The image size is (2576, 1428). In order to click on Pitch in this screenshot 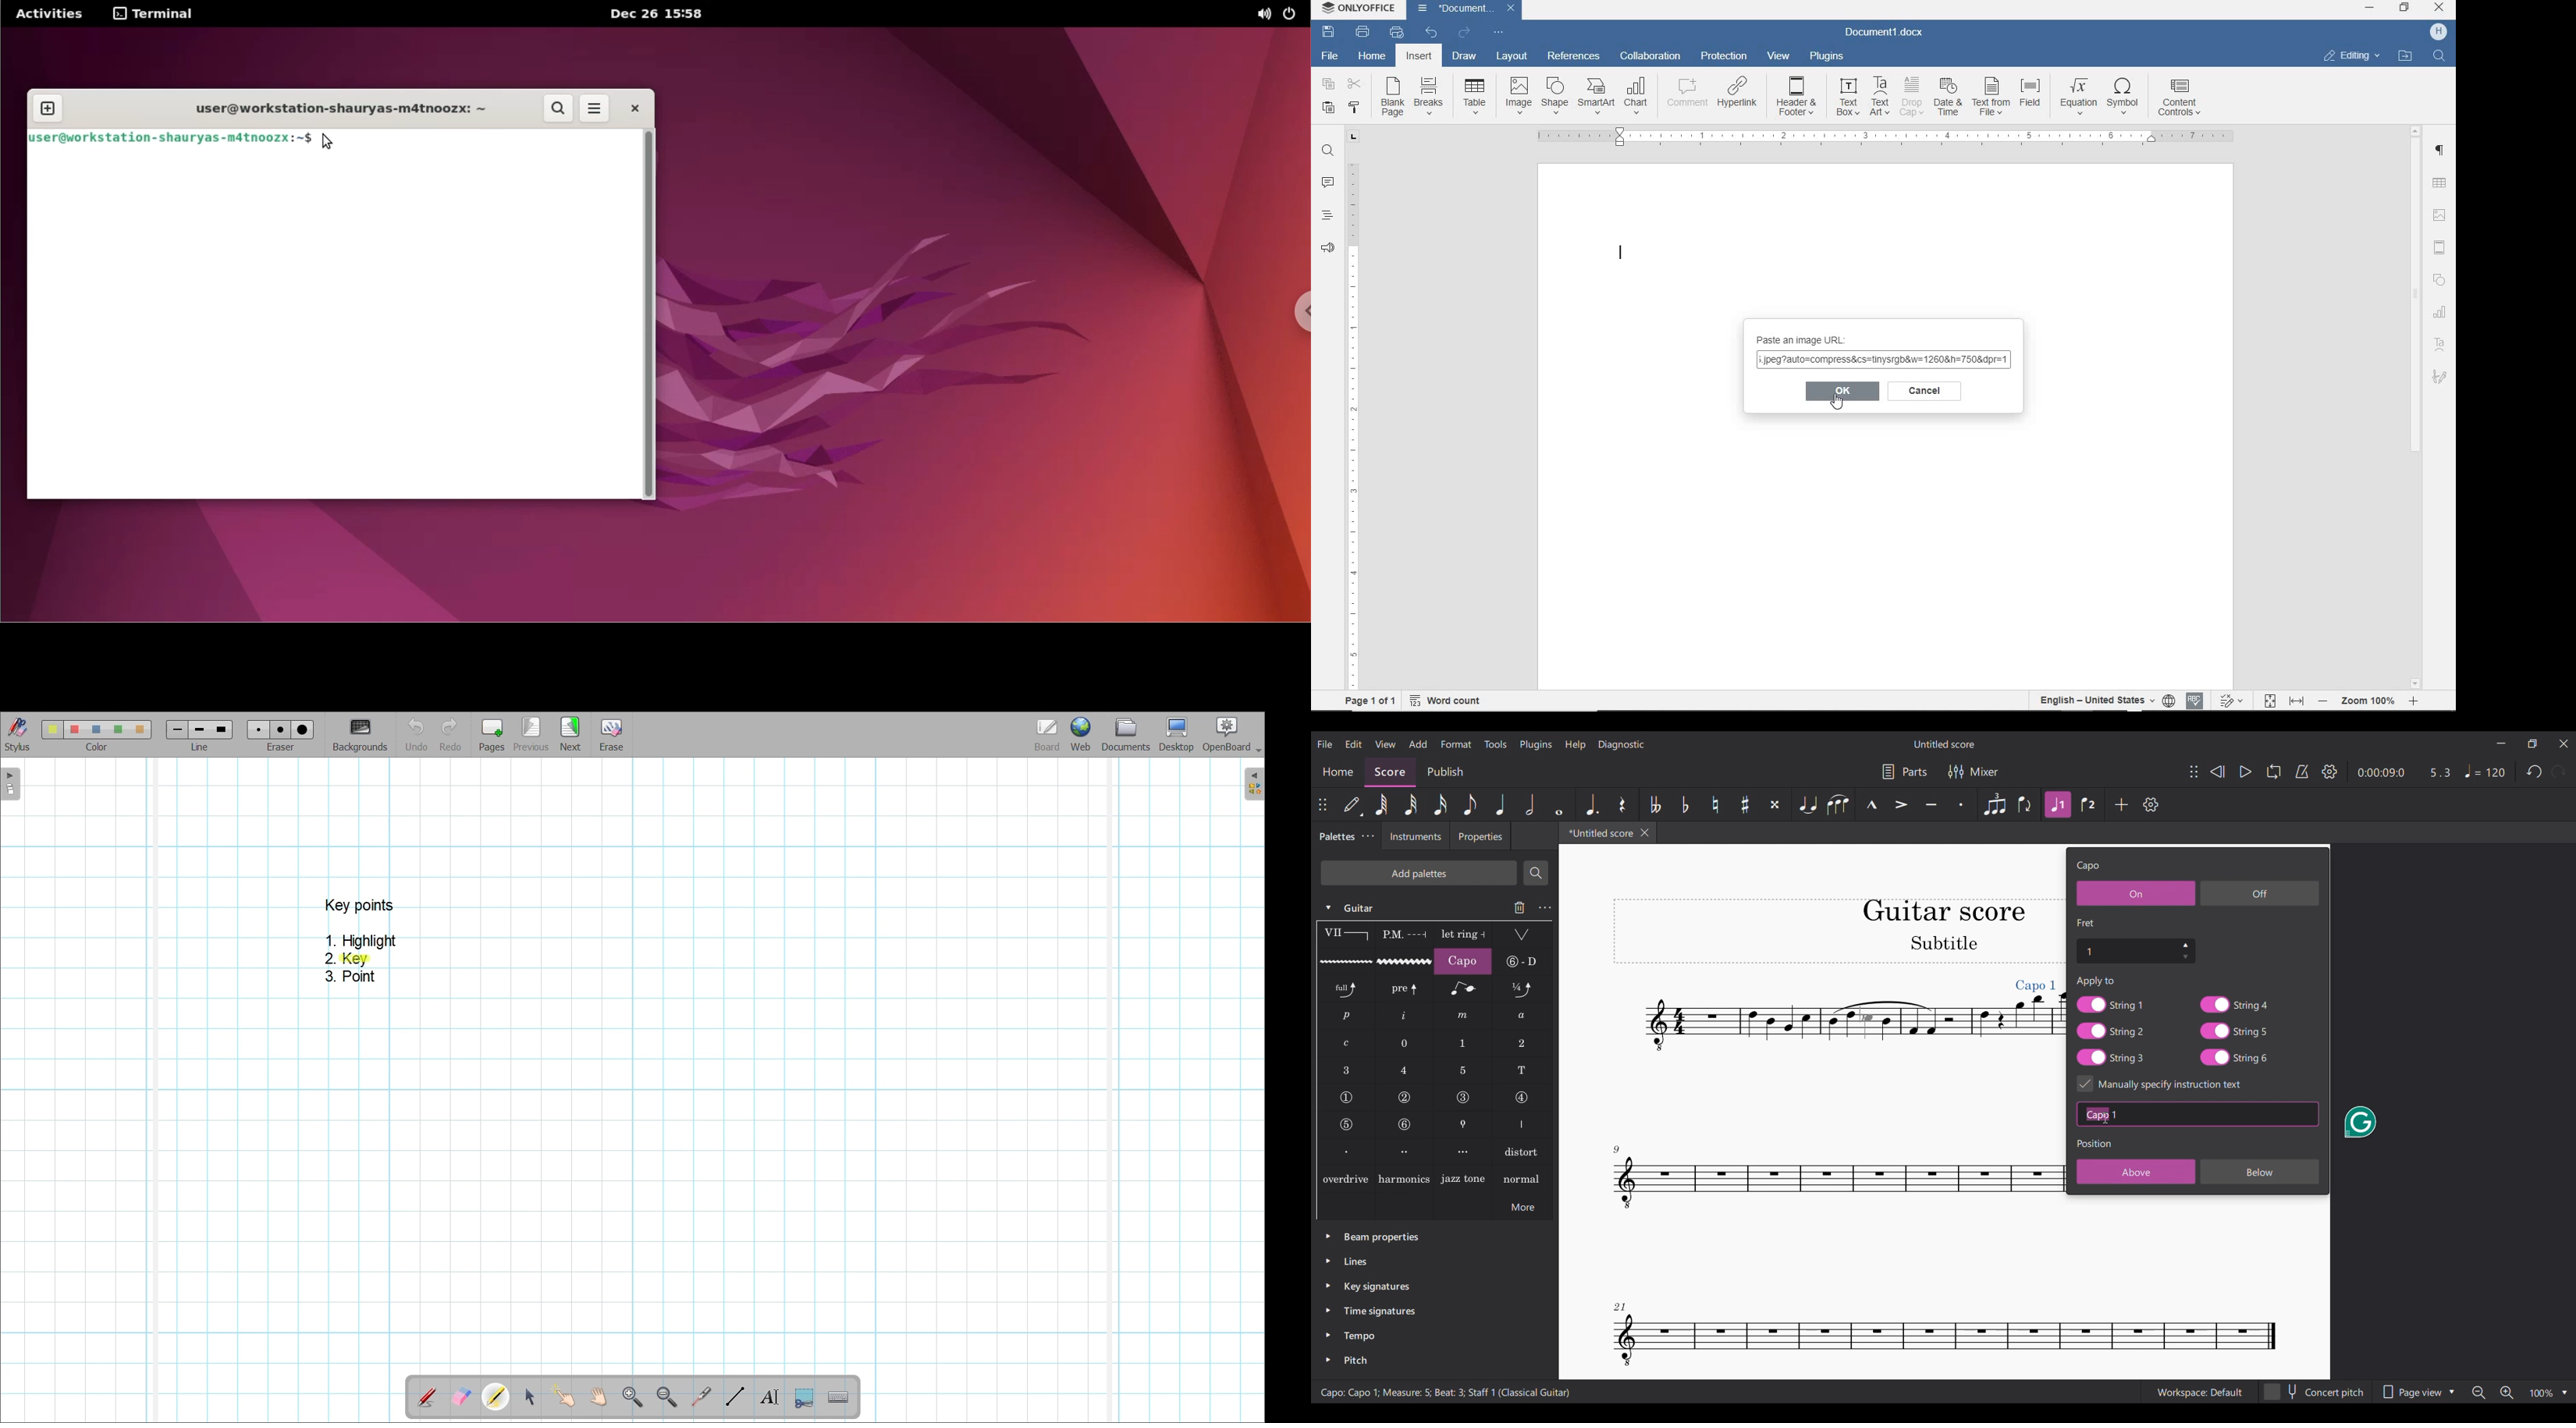, I will do `click(1355, 1360)`.